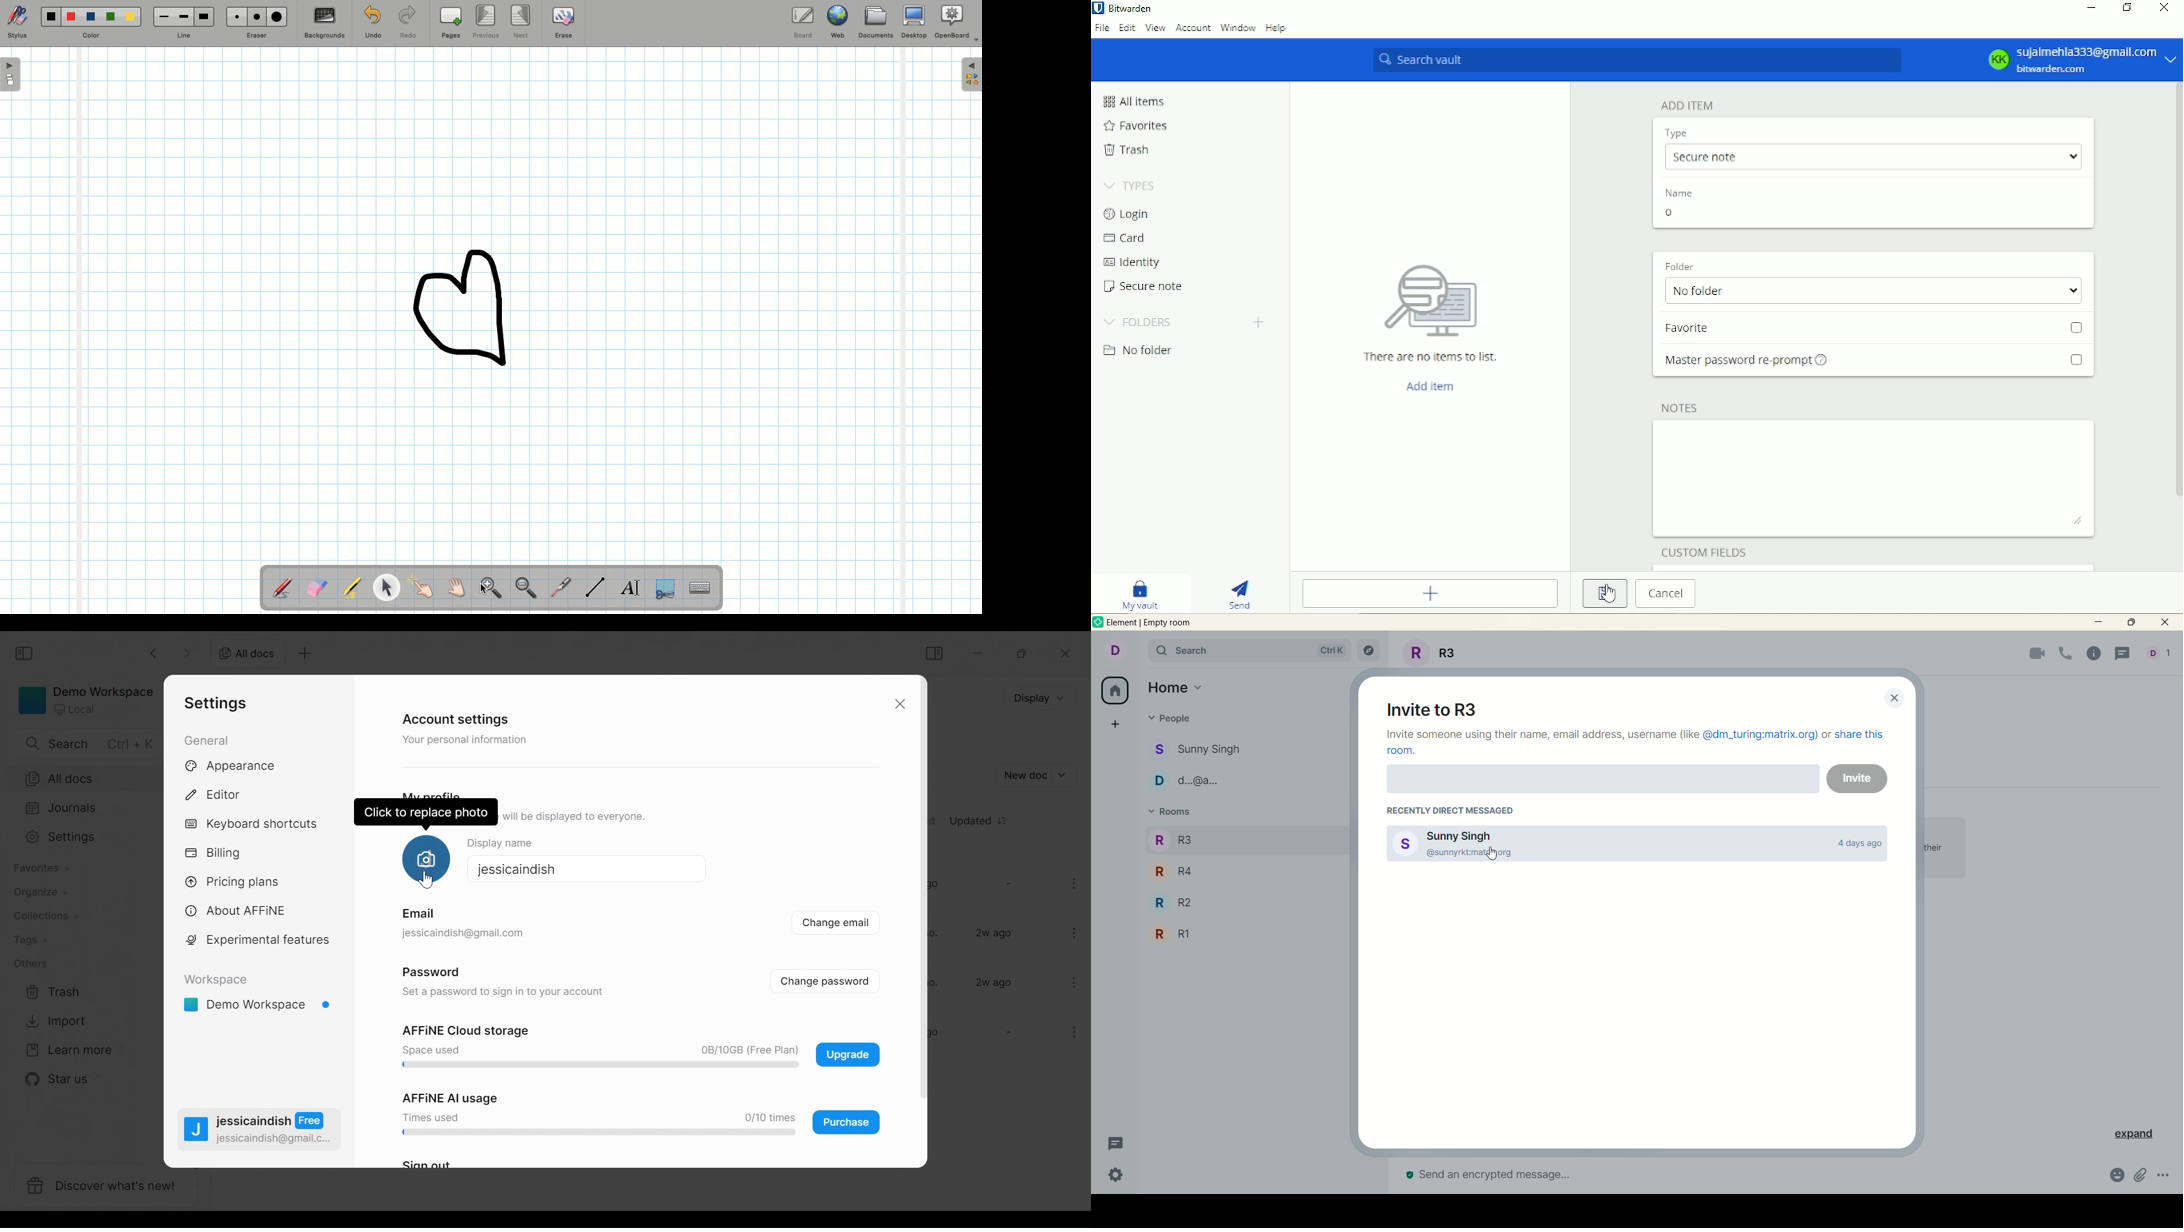 The width and height of the screenshot is (2184, 1232). What do you see at coordinates (2112, 1176) in the screenshot?
I see `emoji` at bounding box center [2112, 1176].